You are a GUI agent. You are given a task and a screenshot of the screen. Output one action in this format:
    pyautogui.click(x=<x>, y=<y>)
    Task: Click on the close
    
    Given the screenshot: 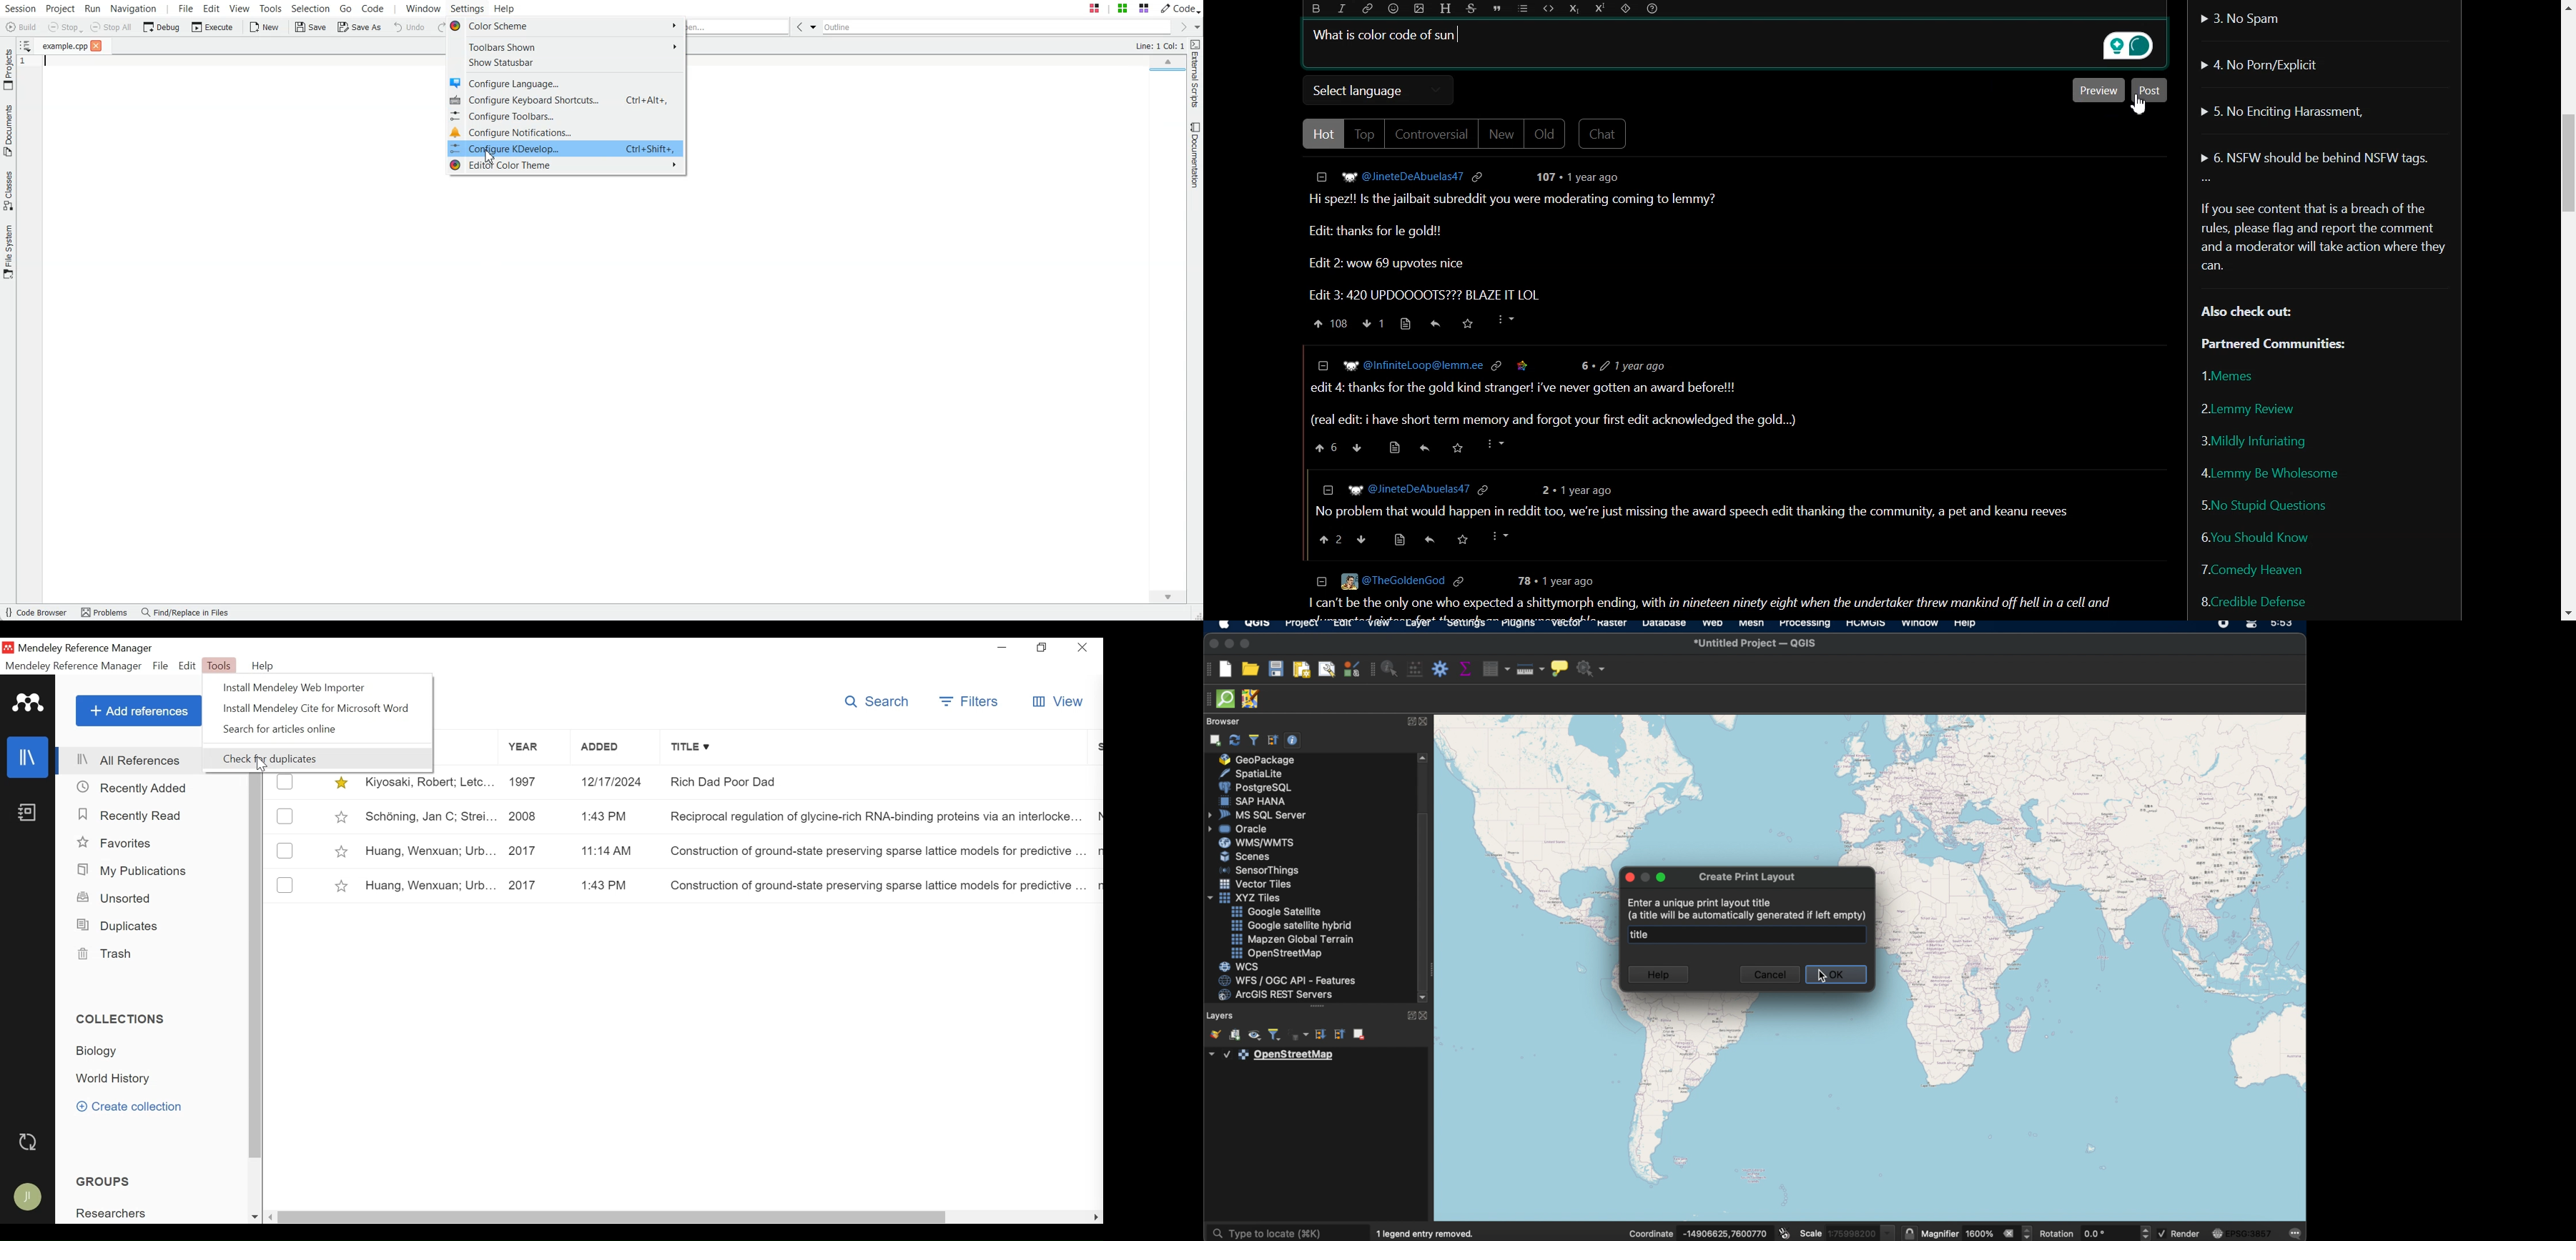 What is the action you would take?
    pyautogui.click(x=1427, y=722)
    